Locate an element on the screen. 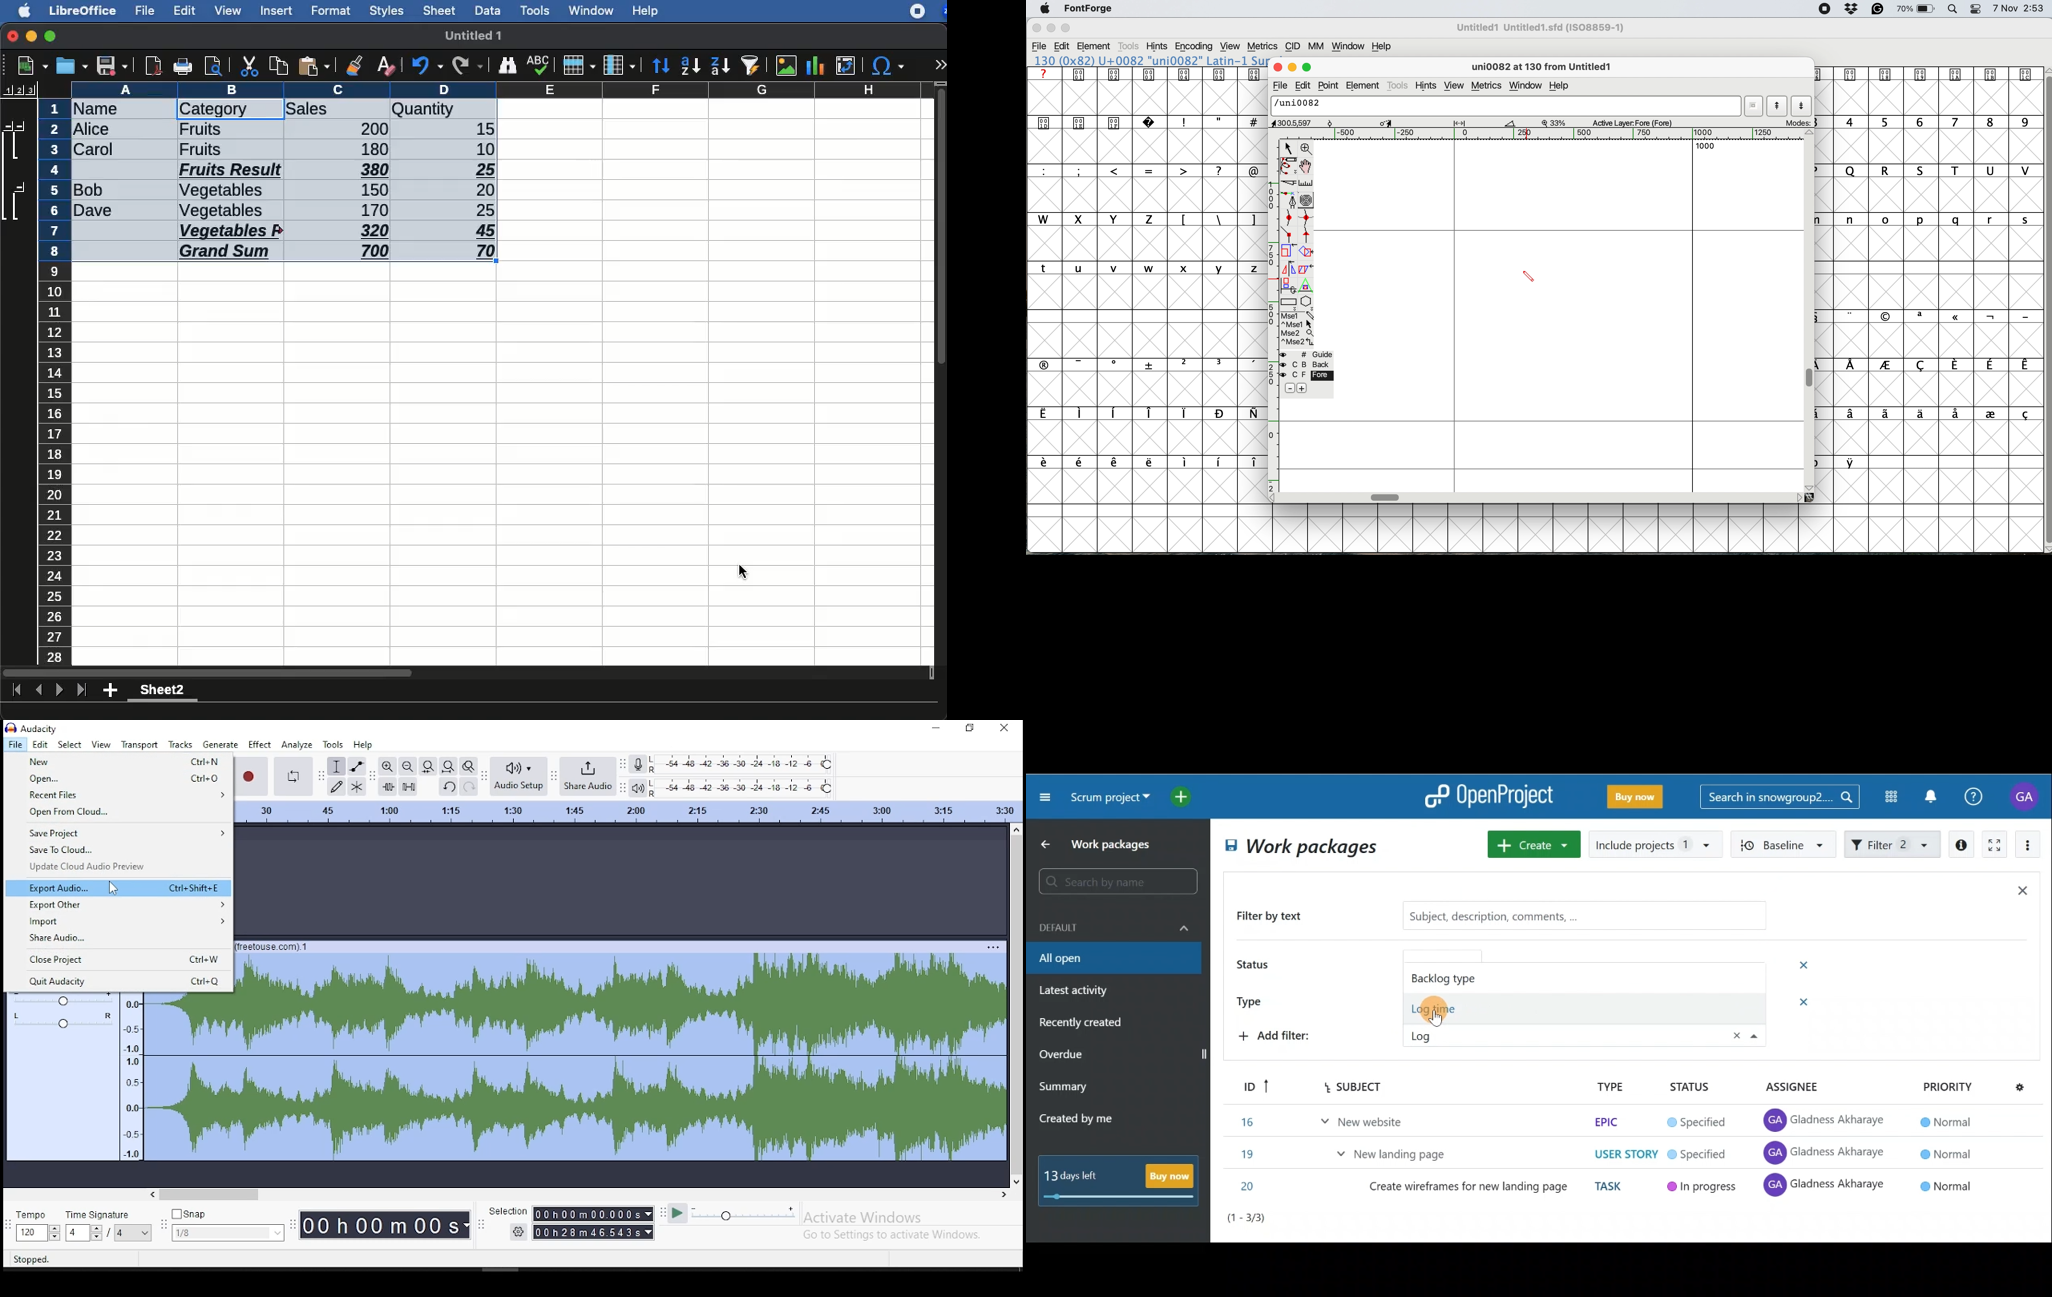 This screenshot has width=2072, height=1316. special characters is located at coordinates (1929, 415).